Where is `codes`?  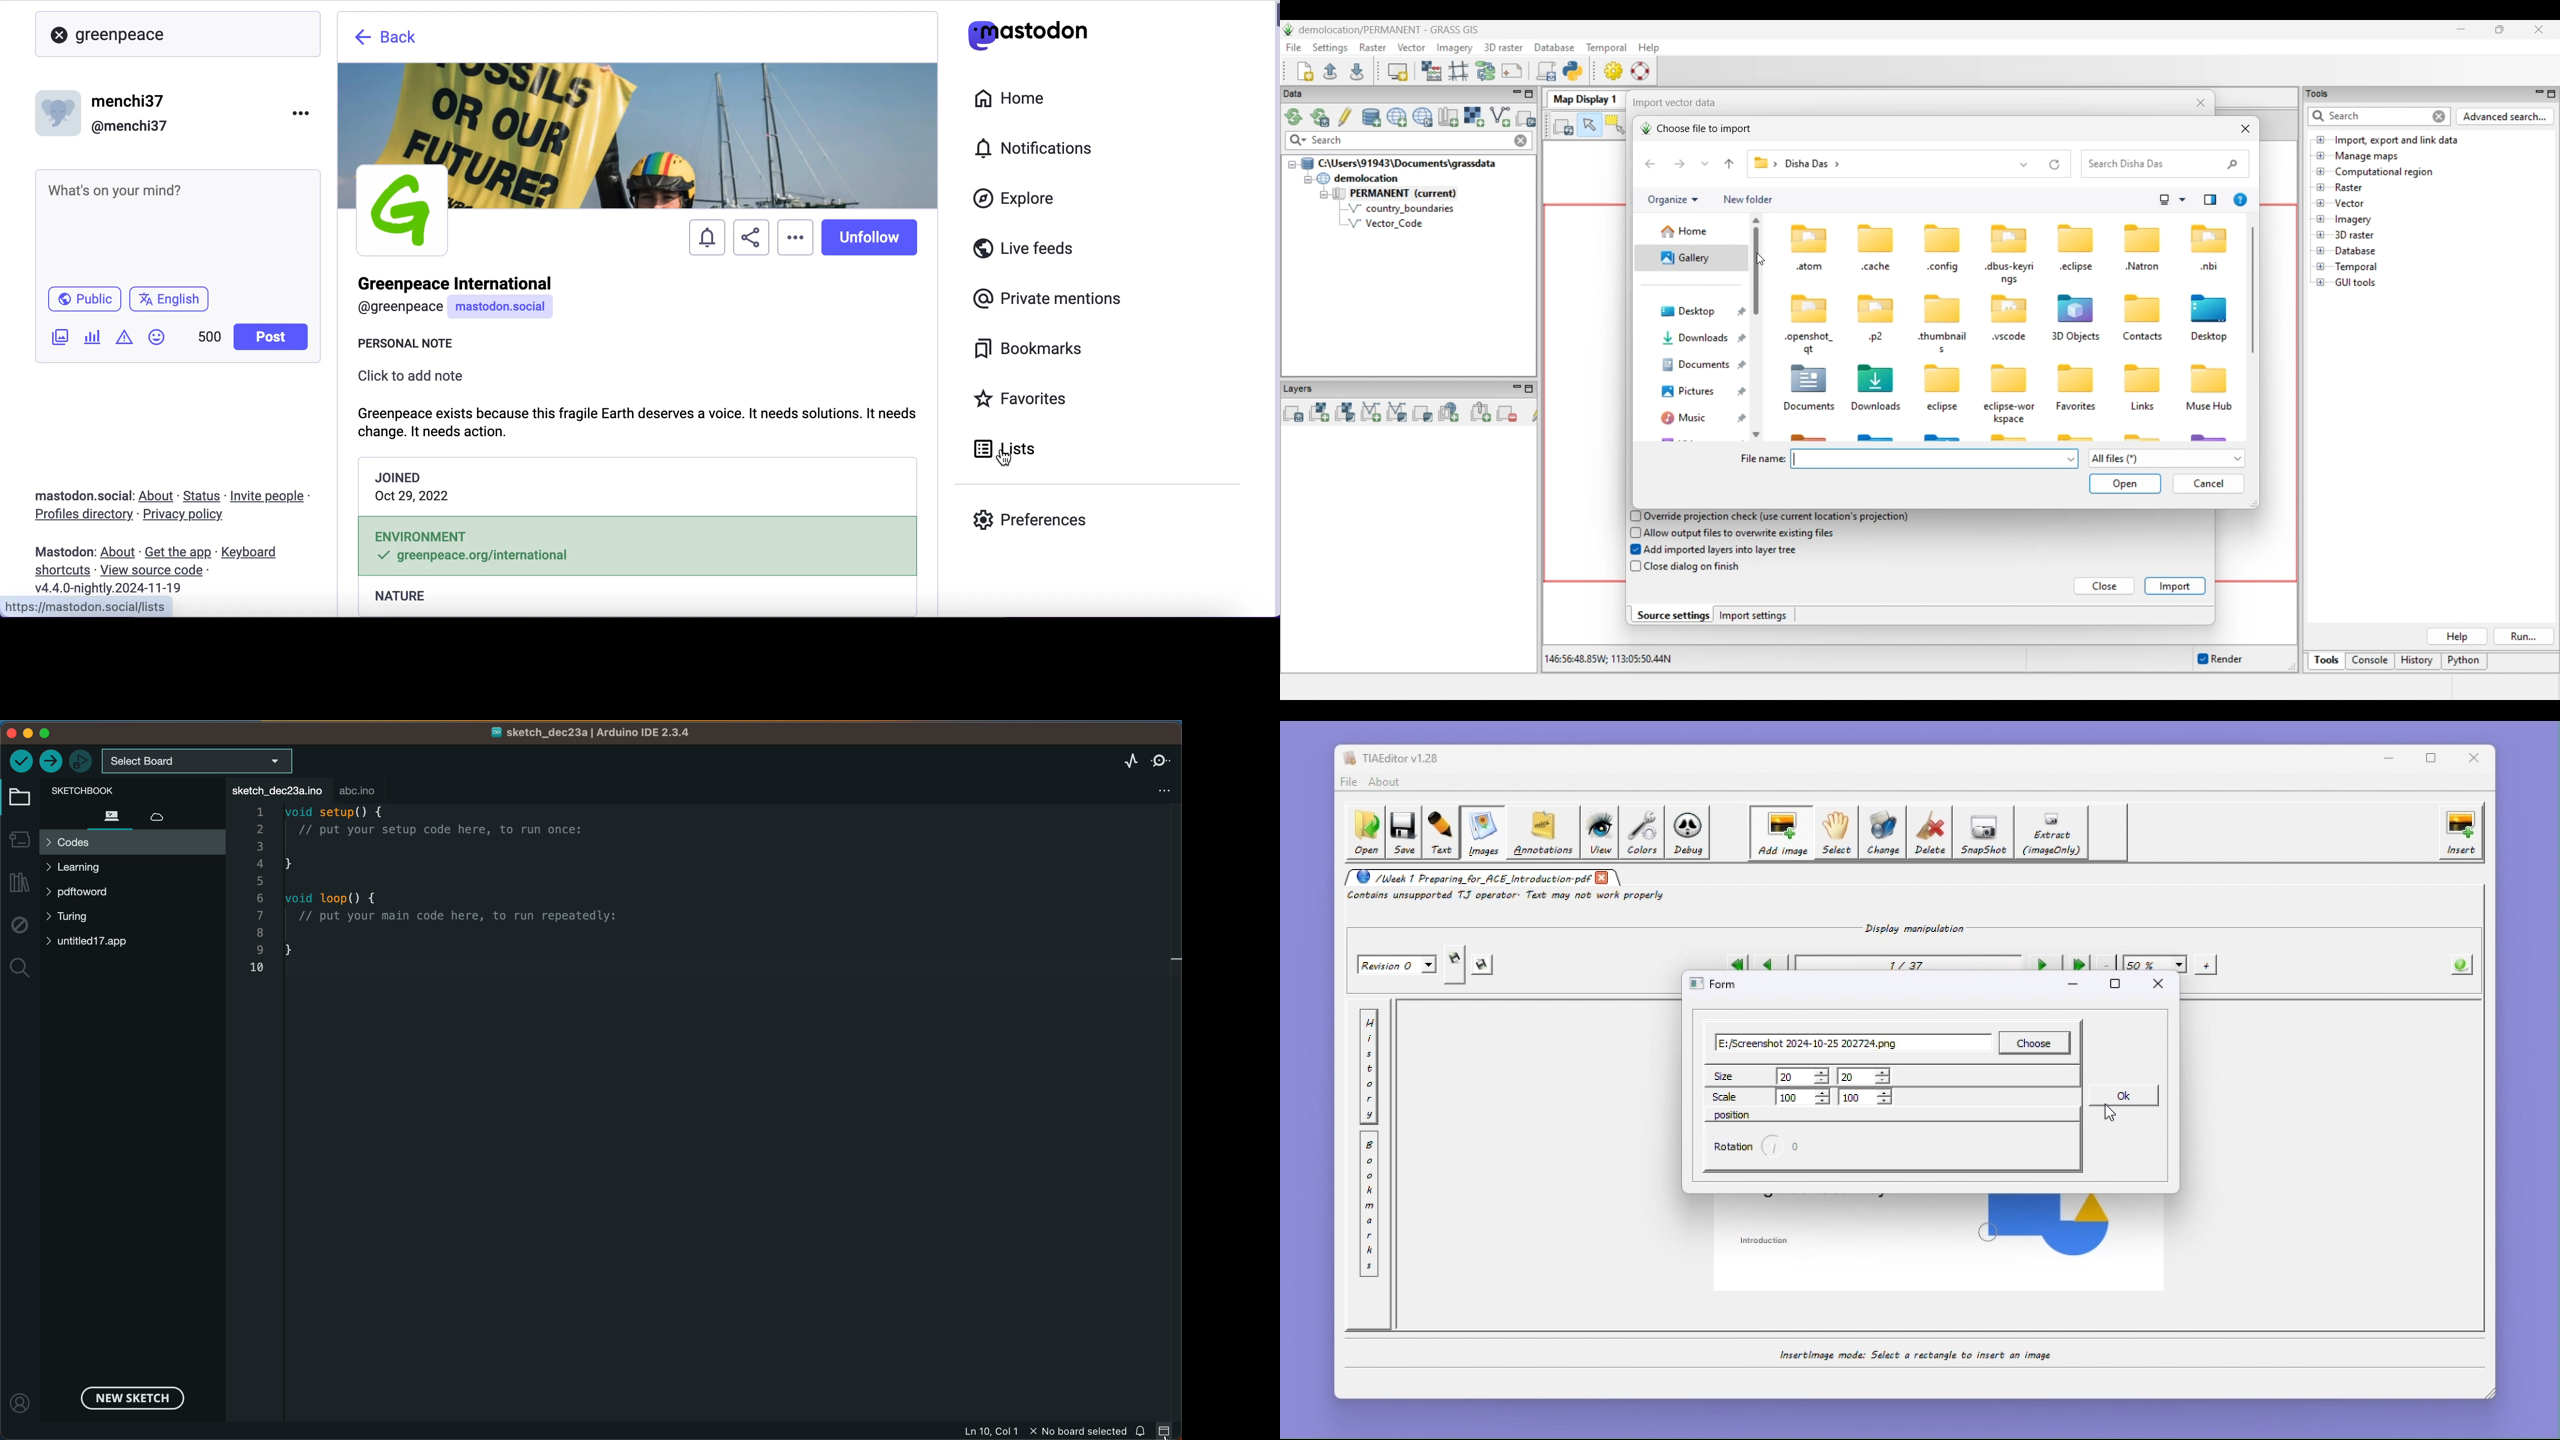 codes is located at coordinates (131, 842).